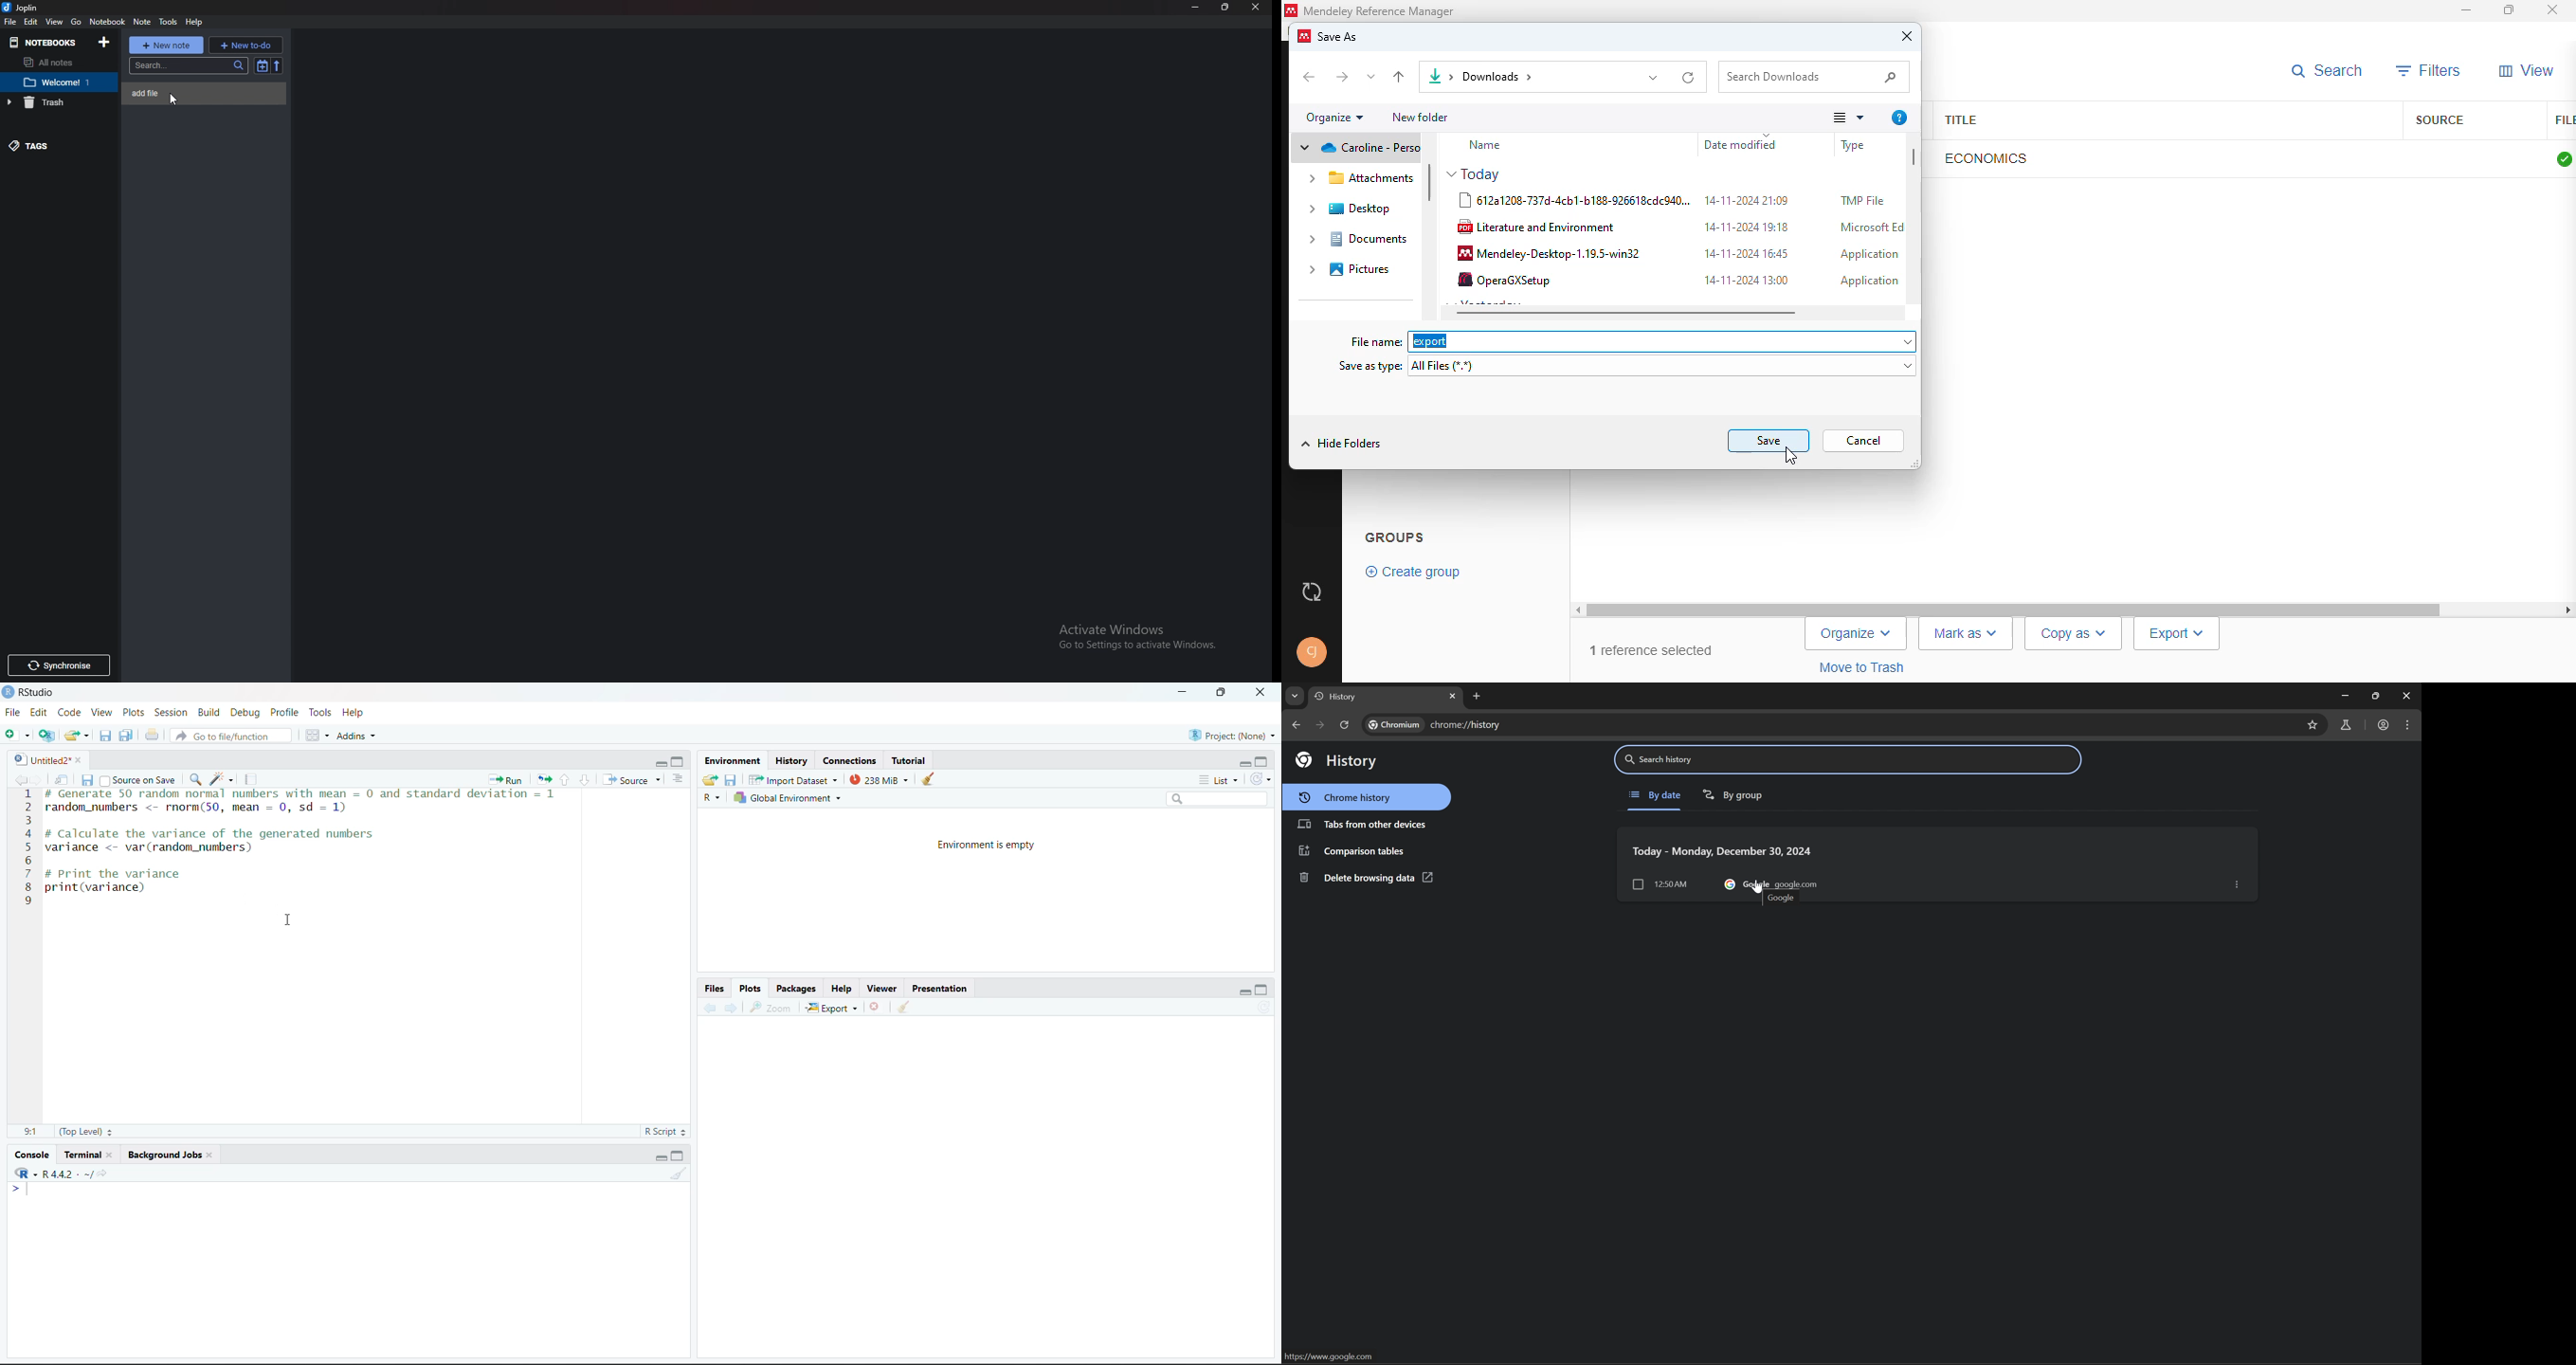 This screenshot has height=1372, width=2576. Describe the element at coordinates (1261, 779) in the screenshot. I see `refresh` at that location.